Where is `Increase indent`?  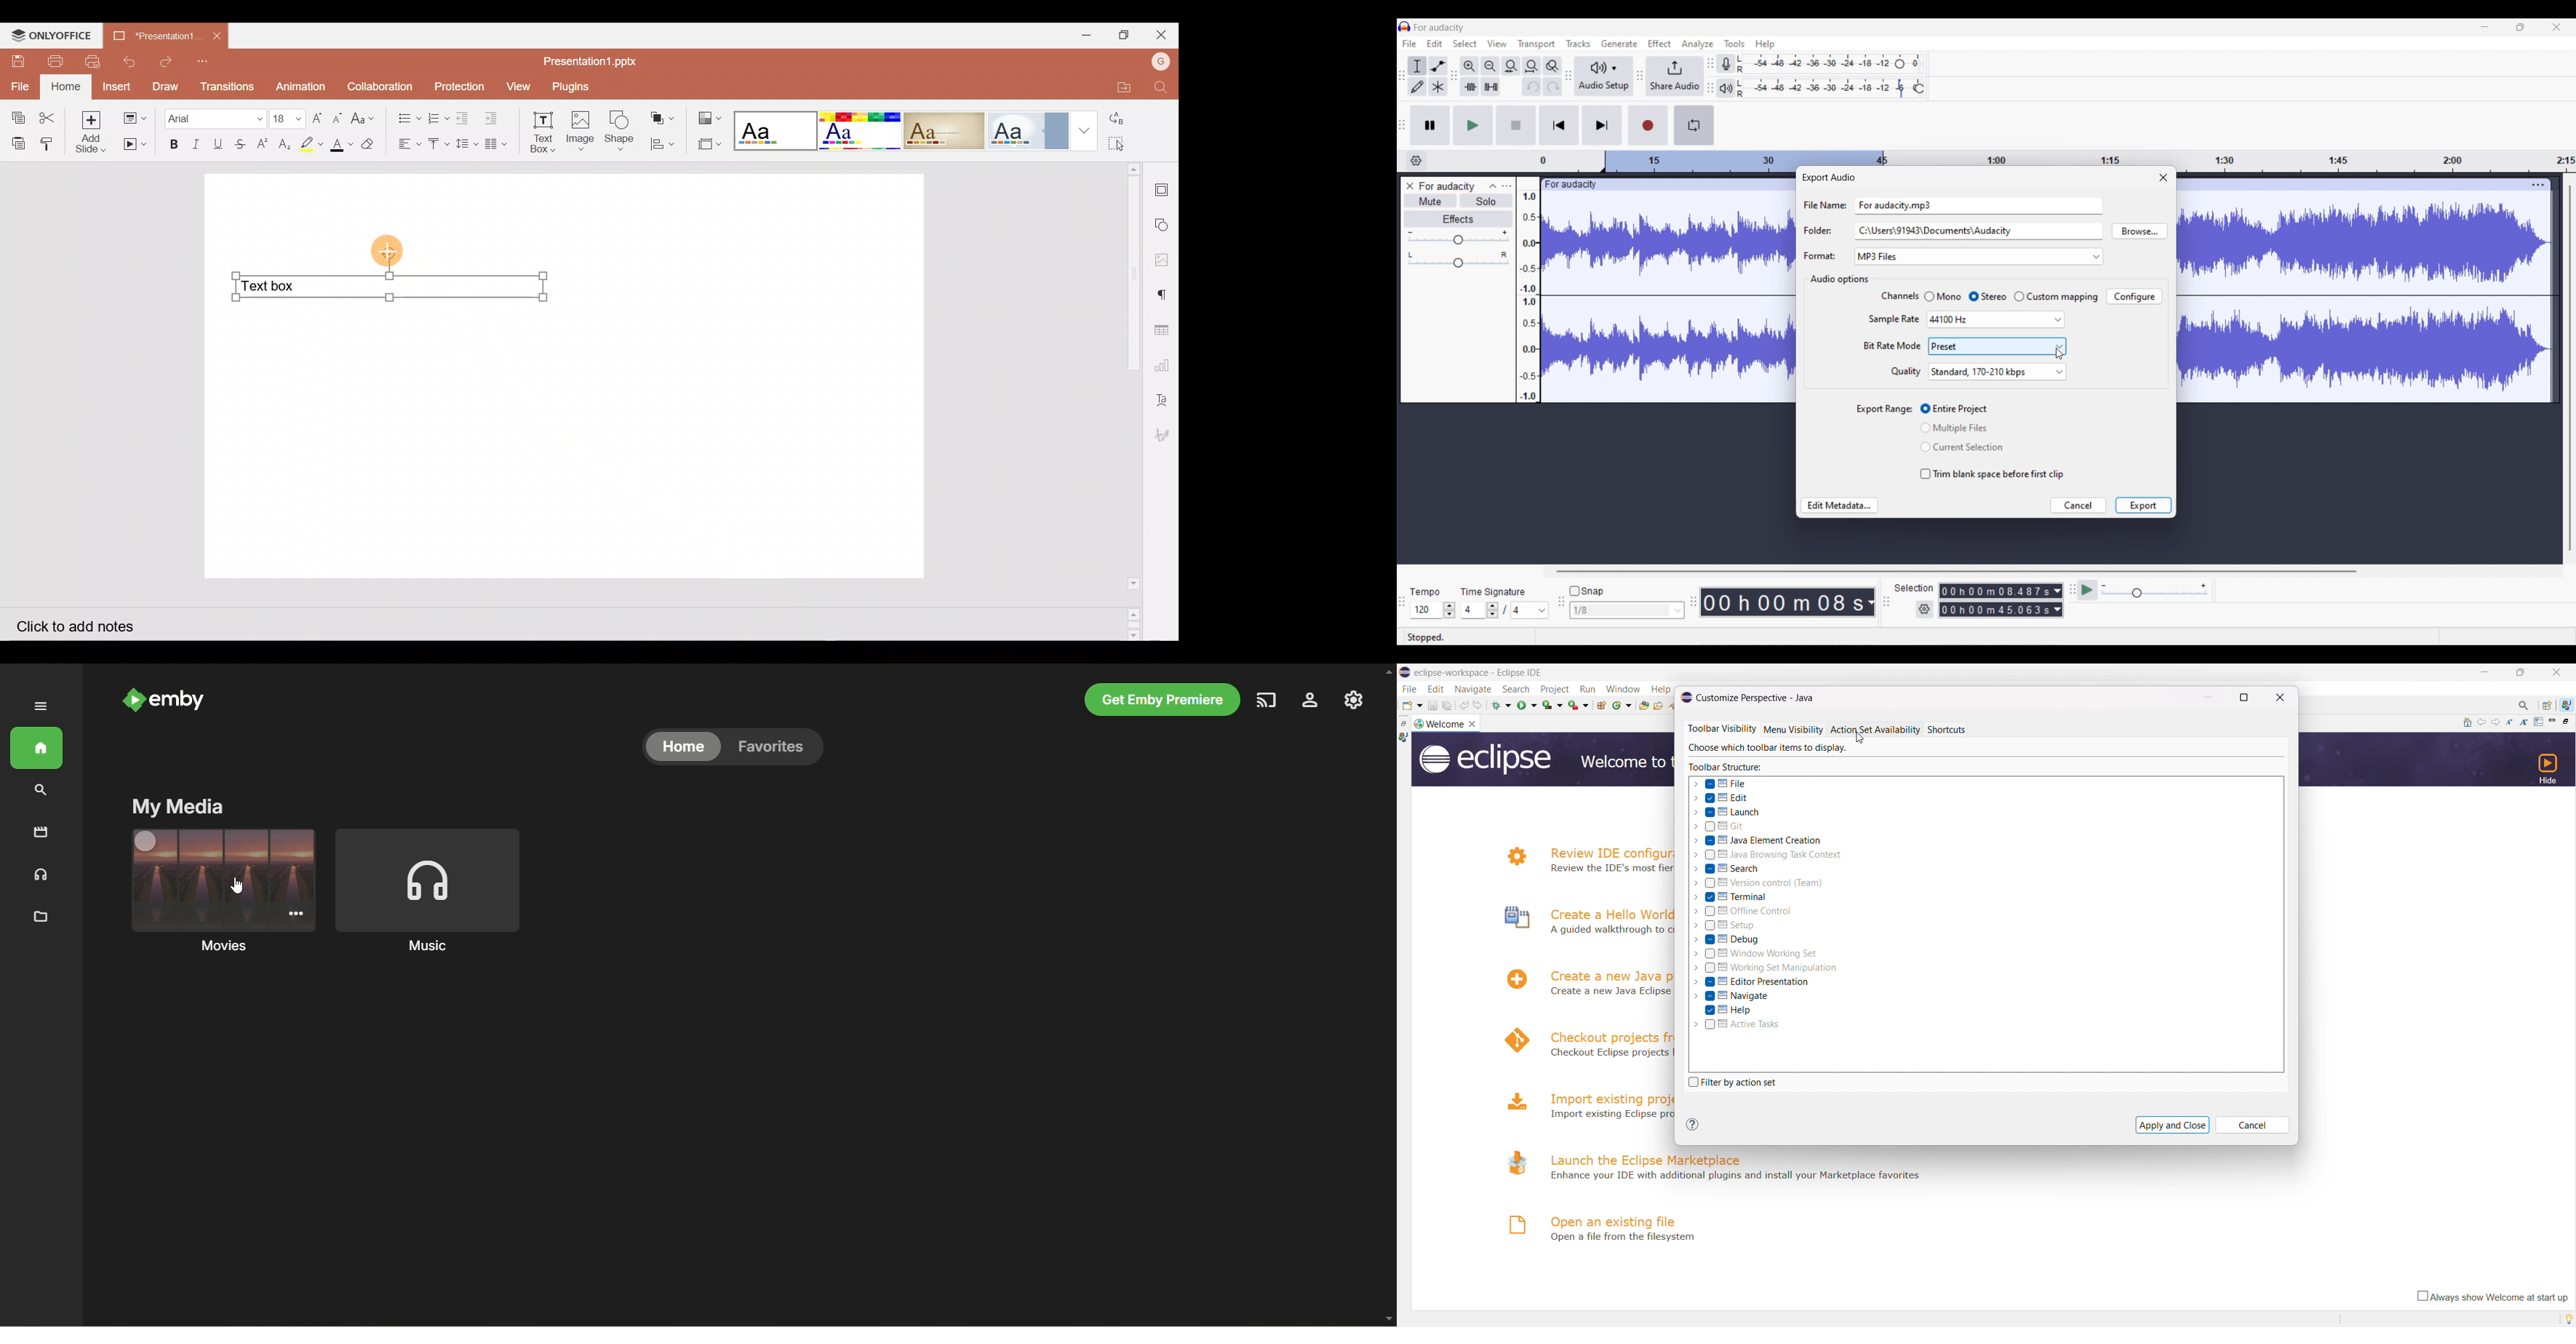 Increase indent is located at coordinates (493, 116).